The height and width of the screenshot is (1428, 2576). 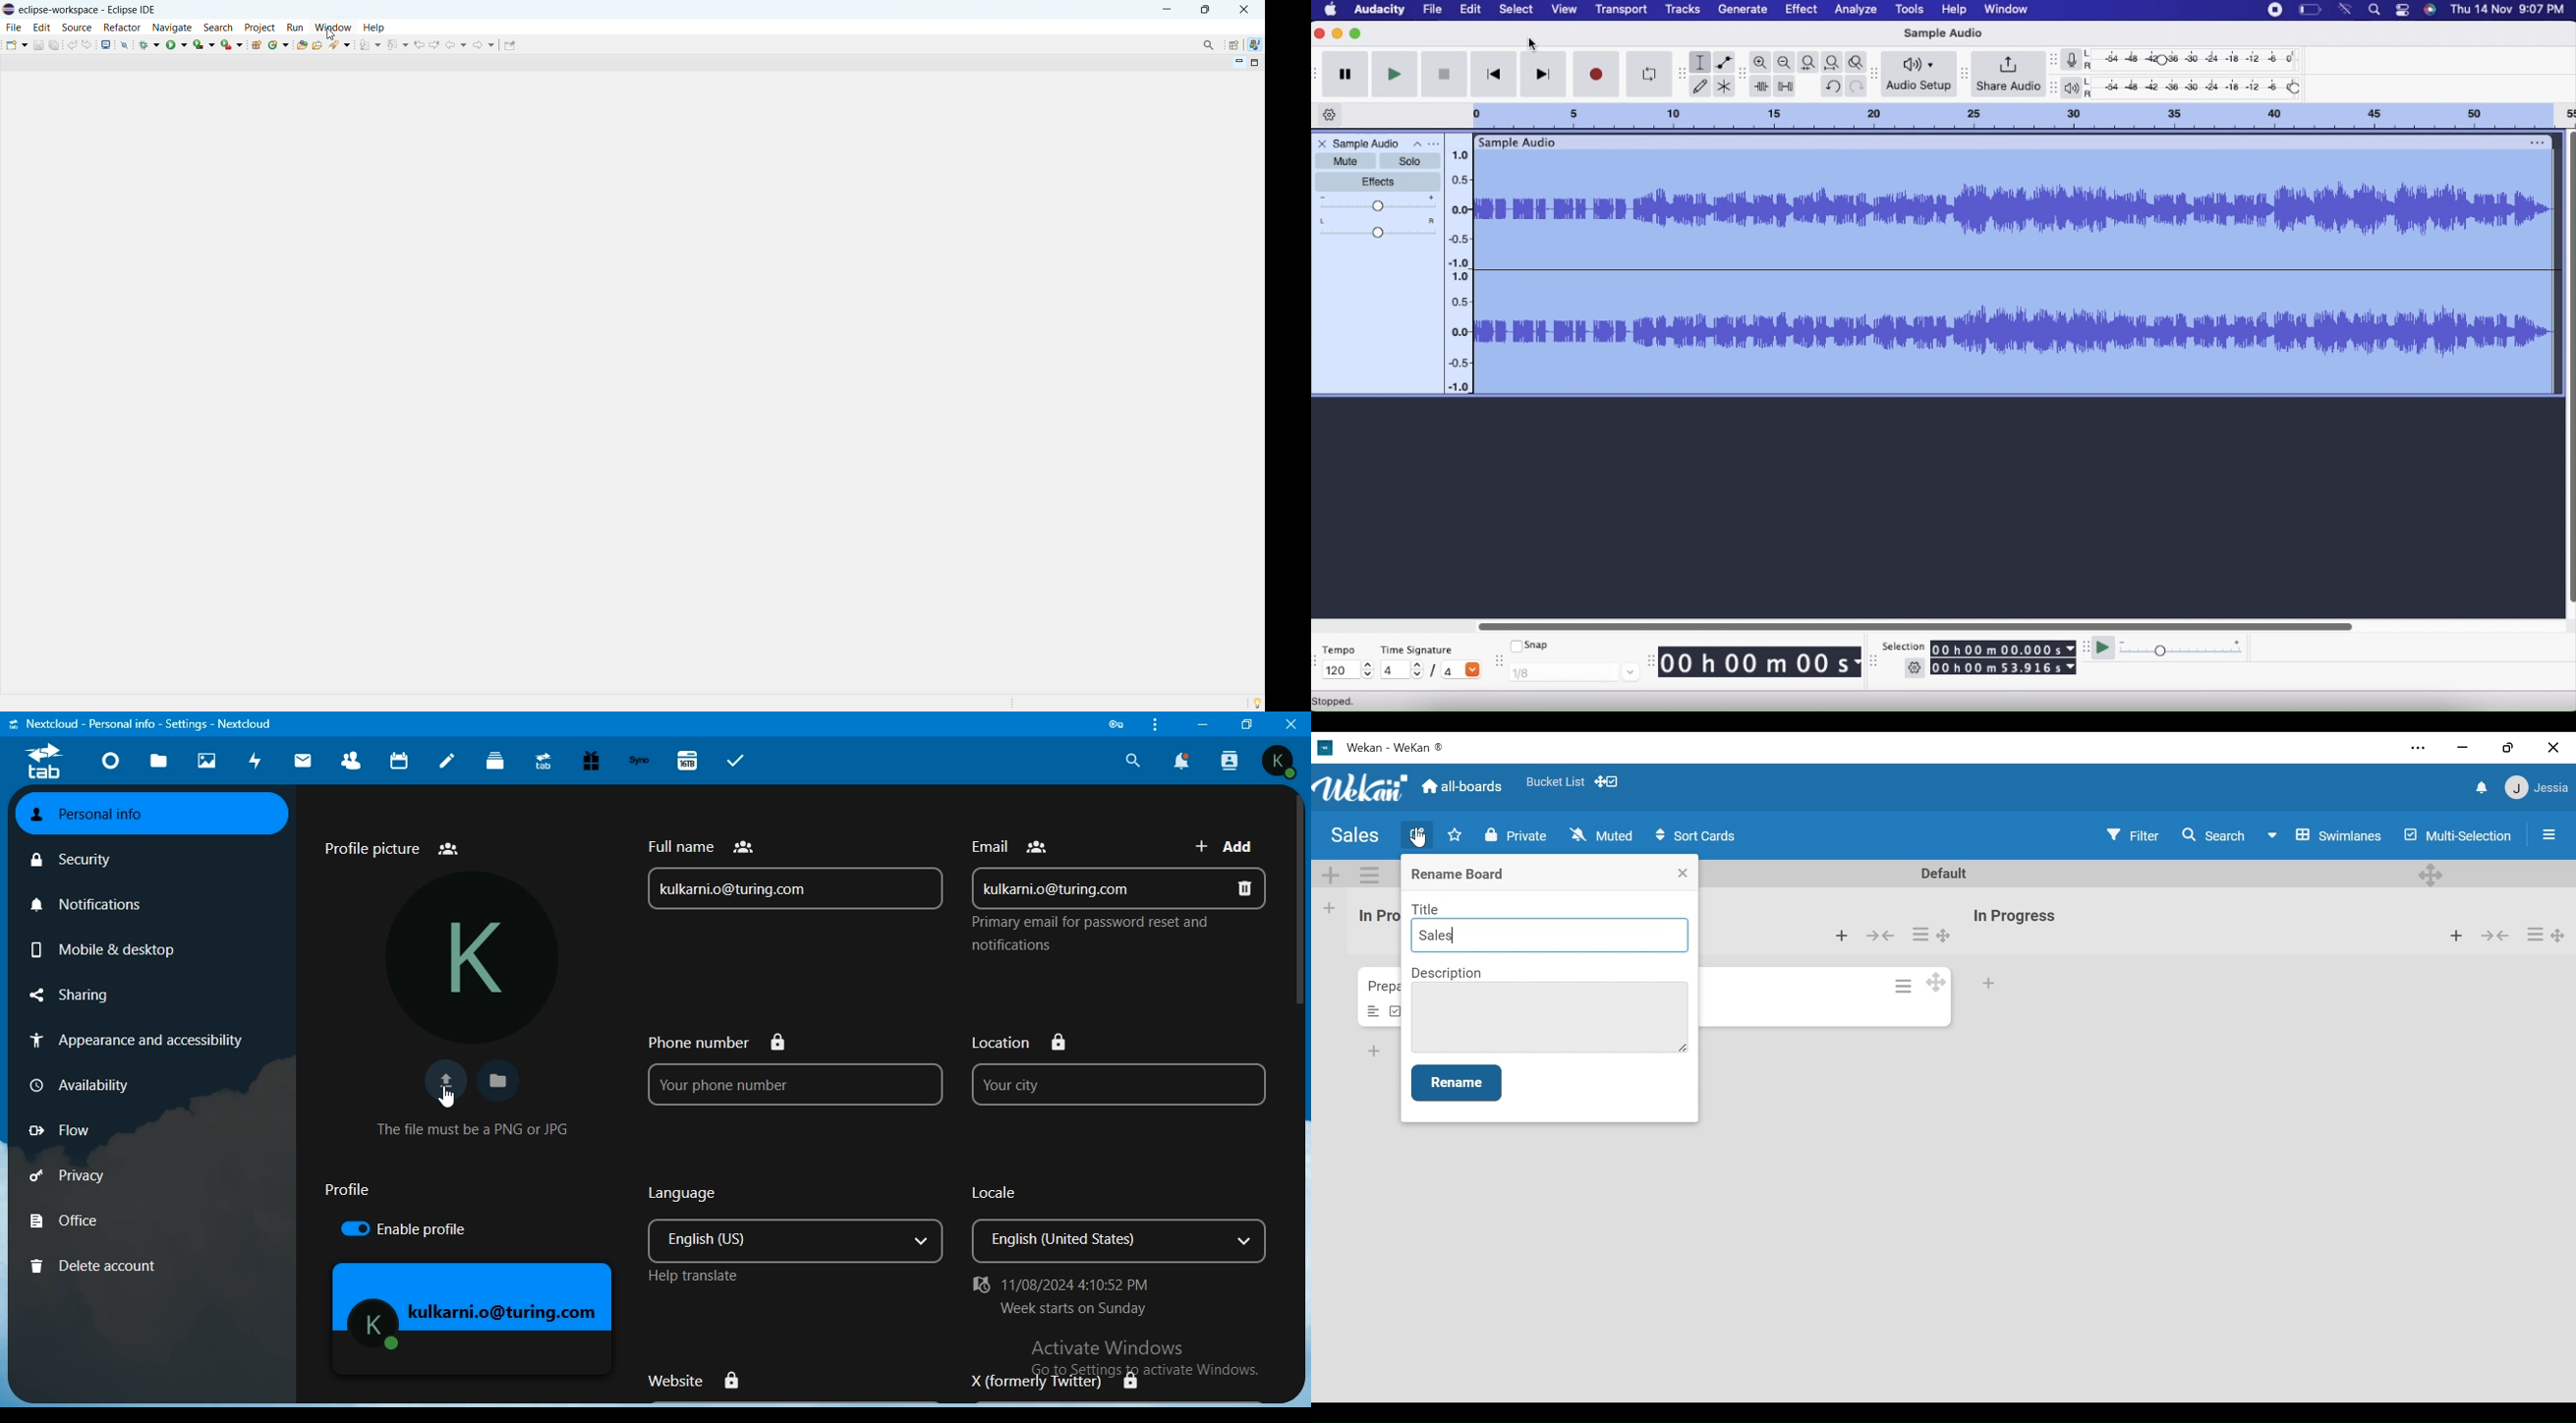 What do you see at coordinates (1786, 86) in the screenshot?
I see `Silence audio selection` at bounding box center [1786, 86].